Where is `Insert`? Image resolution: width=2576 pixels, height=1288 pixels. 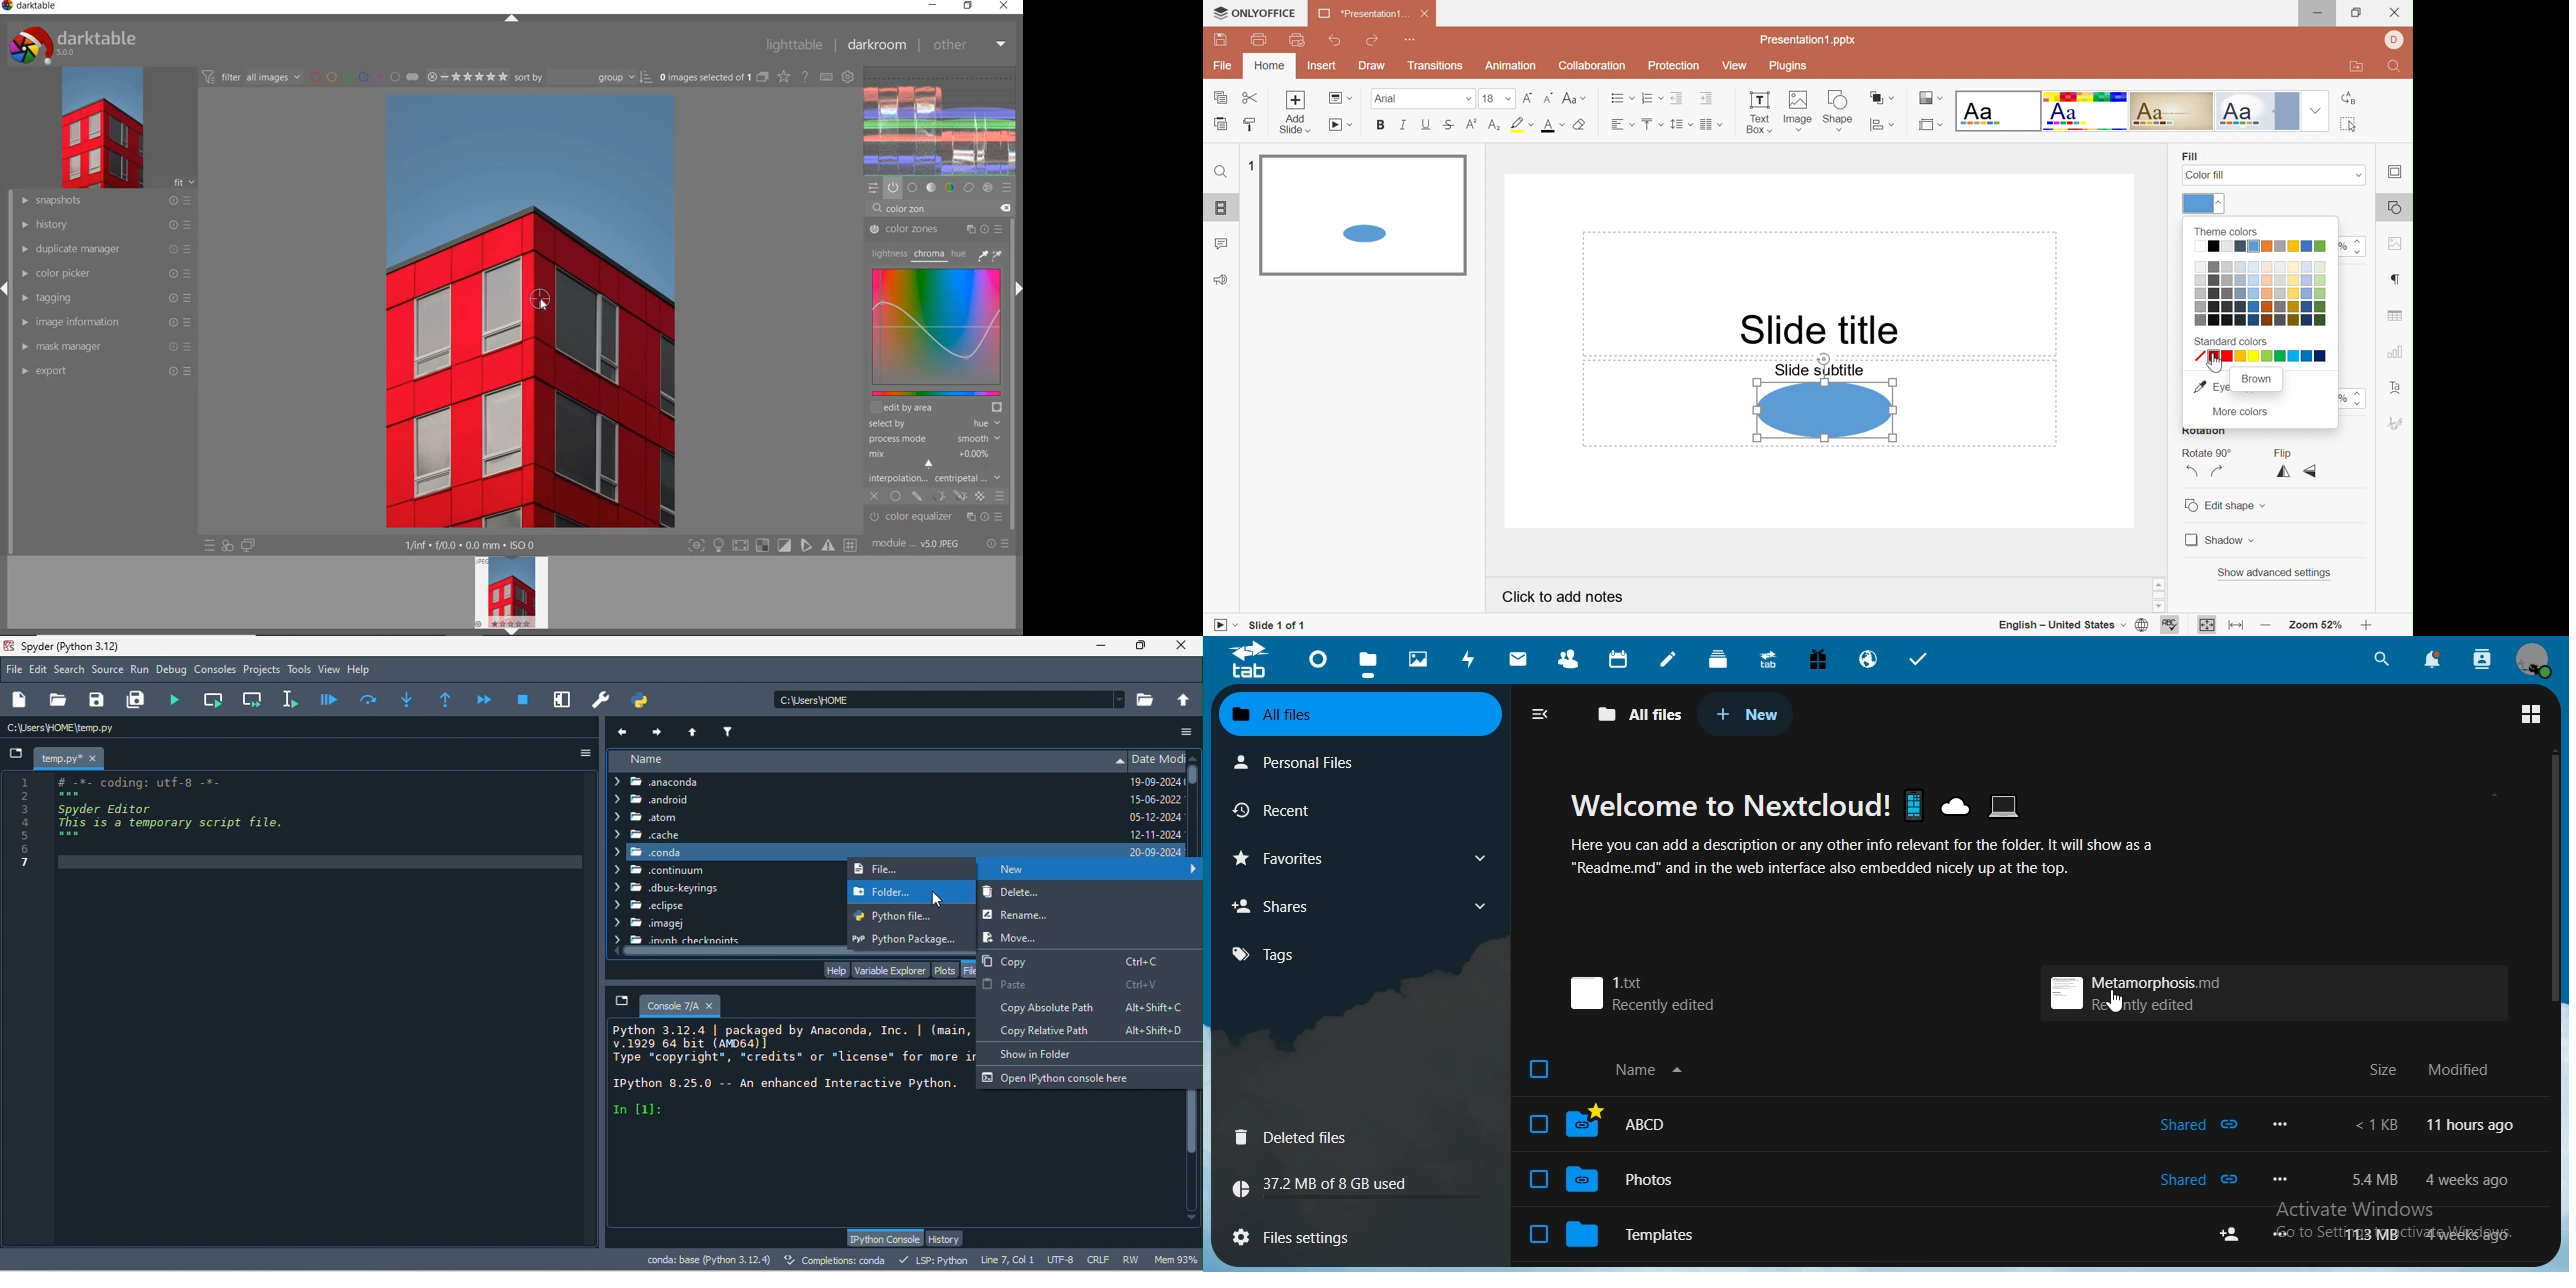
Insert is located at coordinates (1325, 67).